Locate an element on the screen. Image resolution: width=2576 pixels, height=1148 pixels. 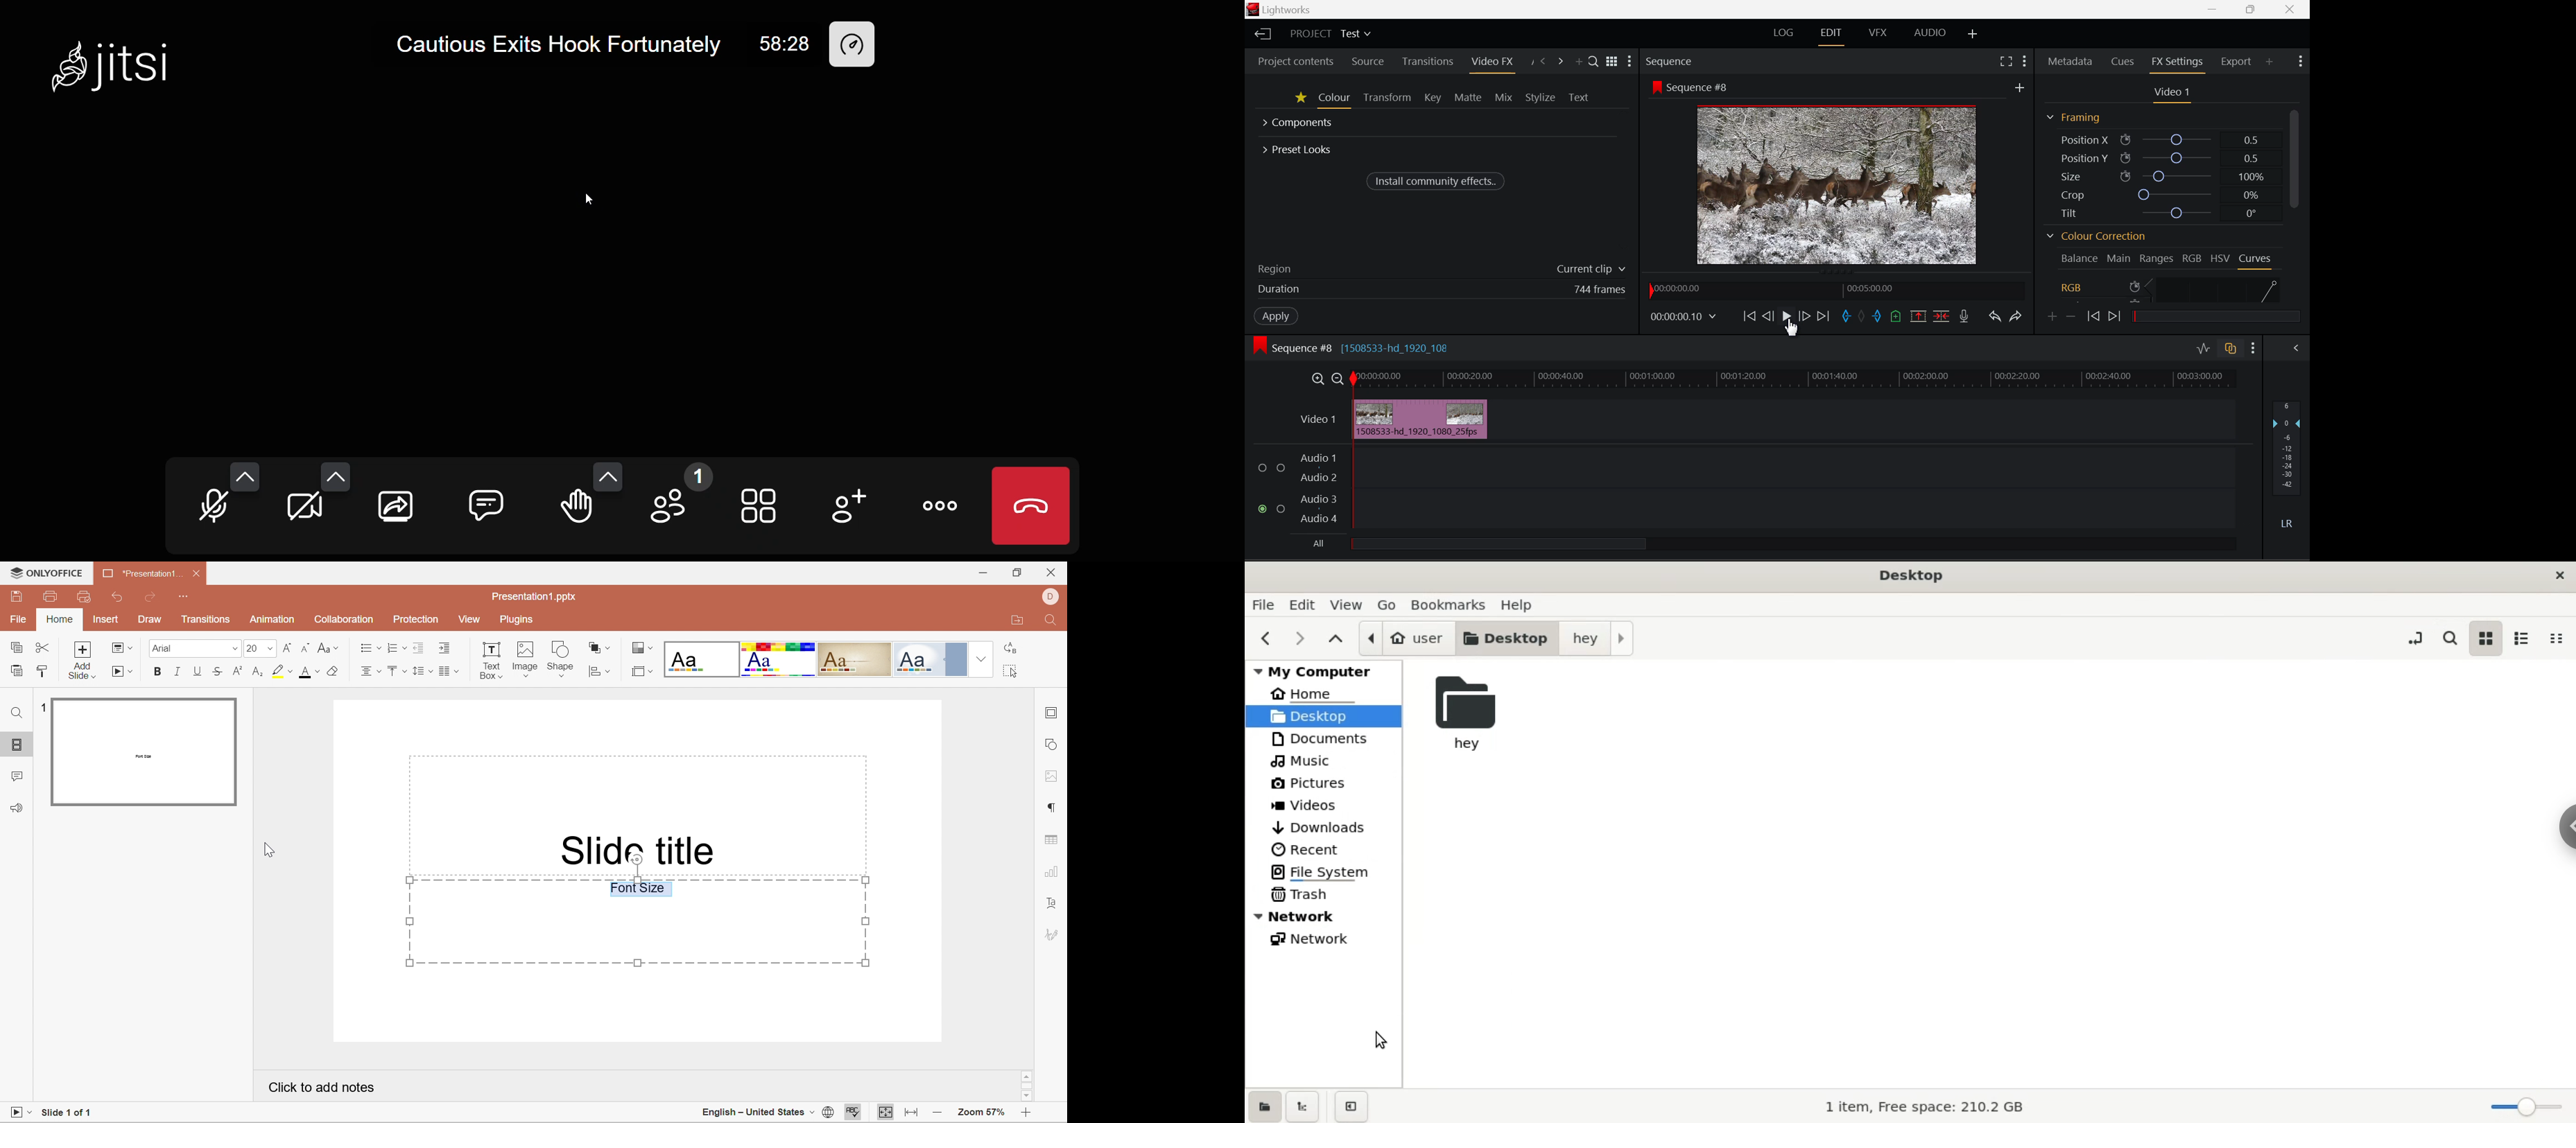
Show Settings is located at coordinates (2300, 63).